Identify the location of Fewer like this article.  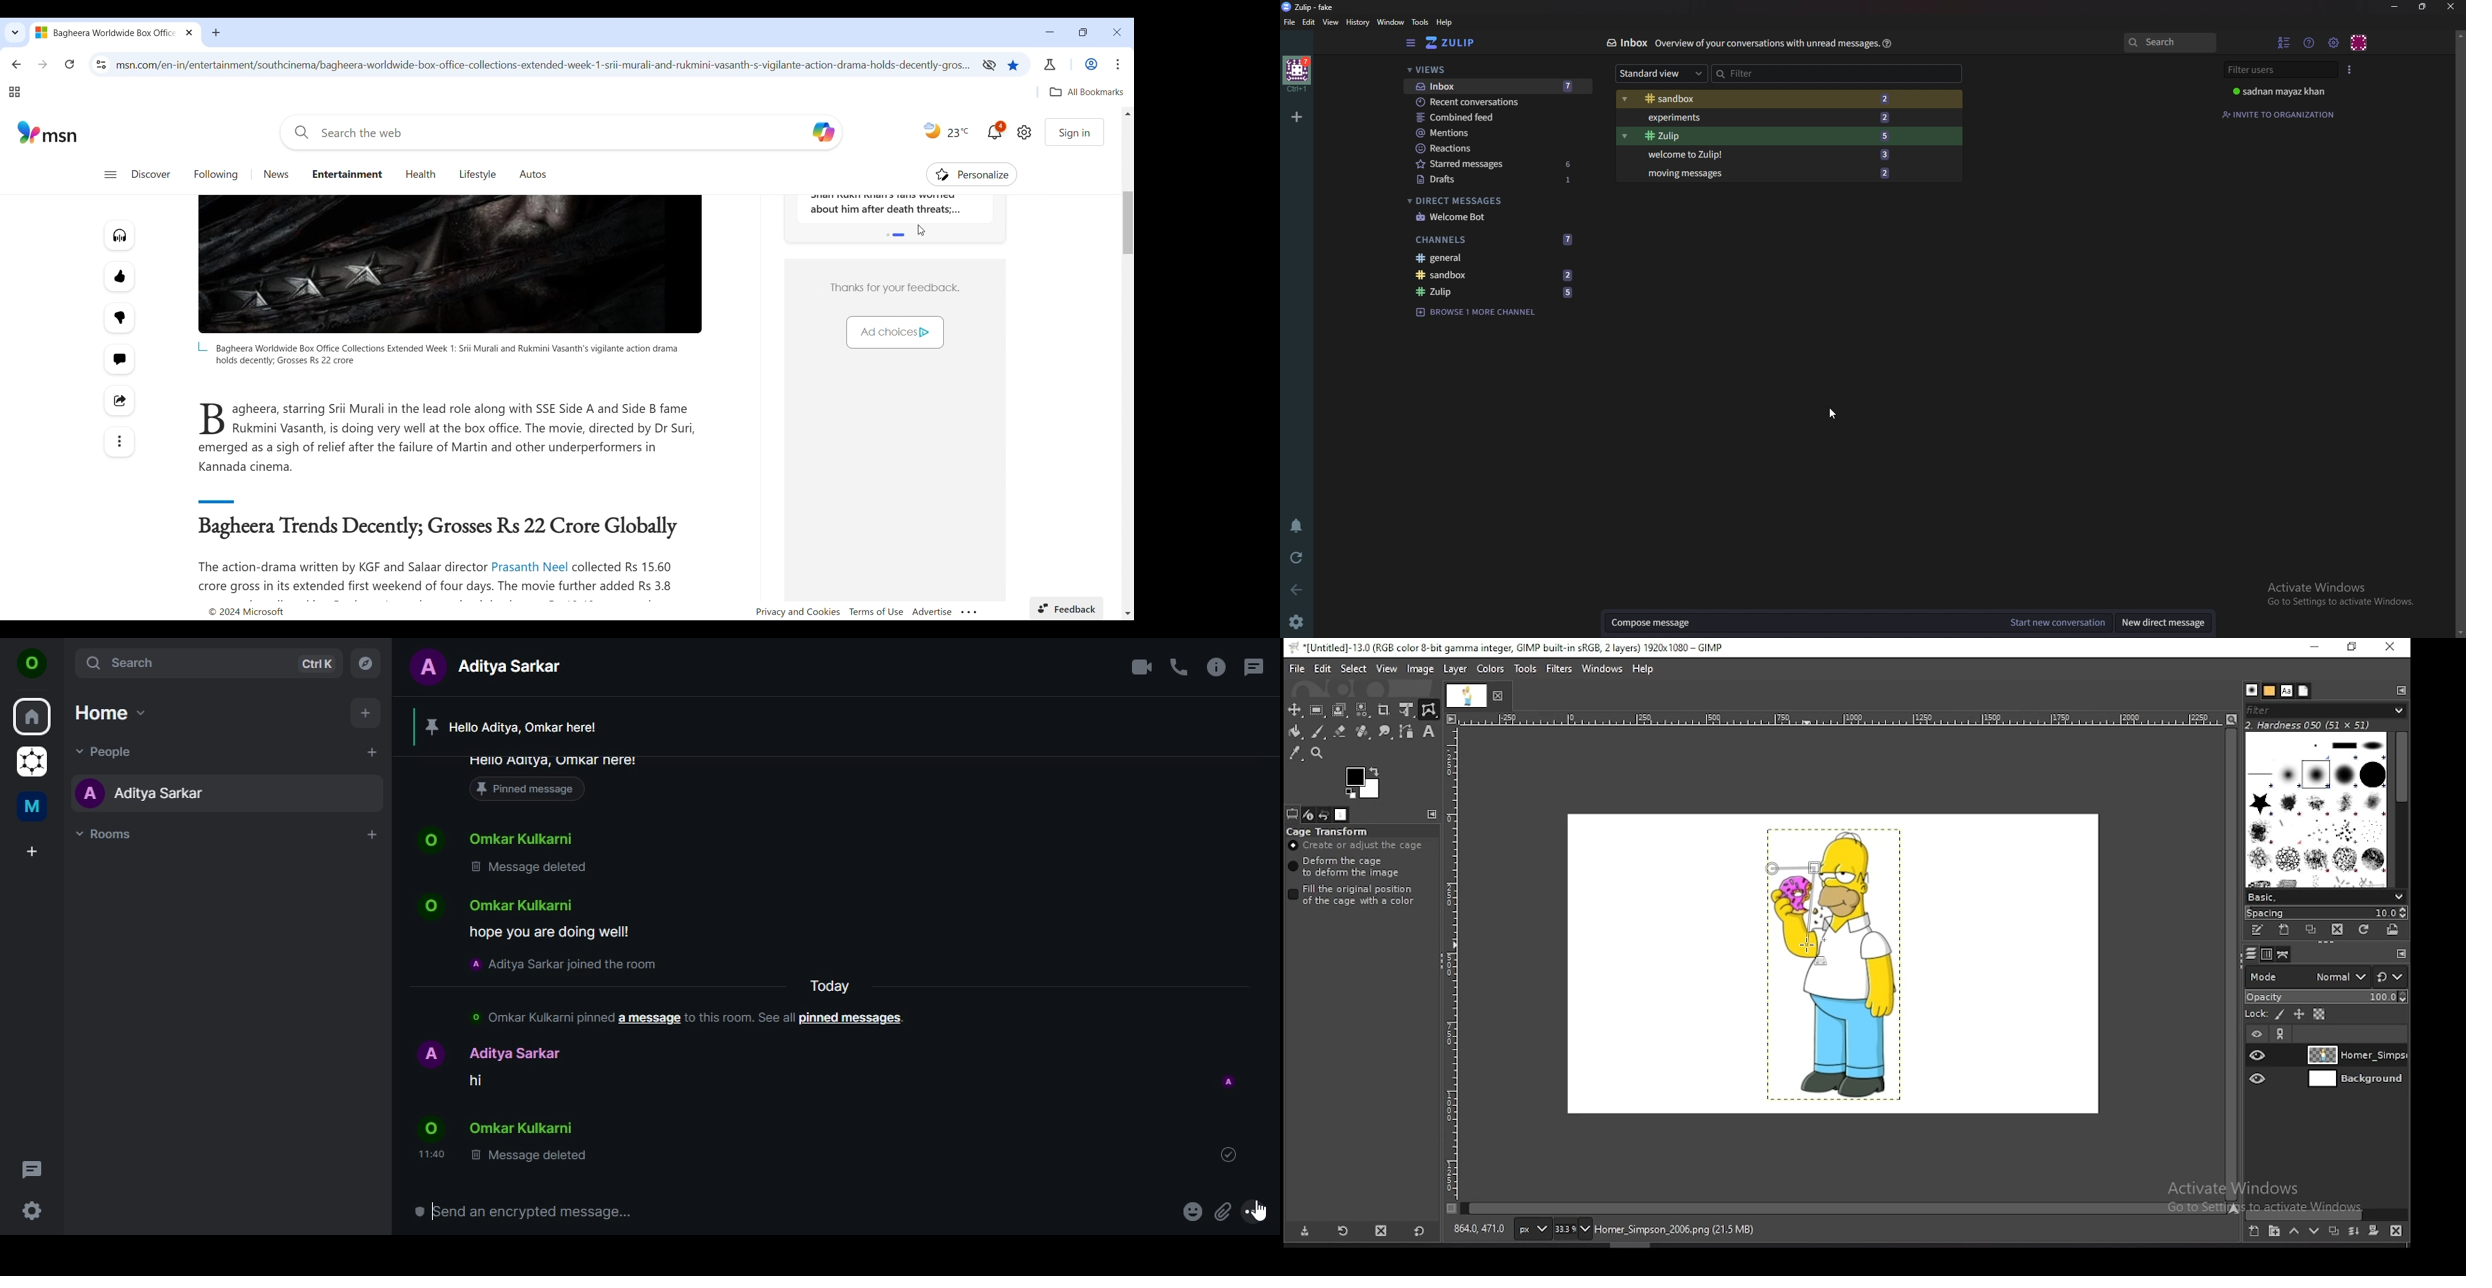
(120, 318).